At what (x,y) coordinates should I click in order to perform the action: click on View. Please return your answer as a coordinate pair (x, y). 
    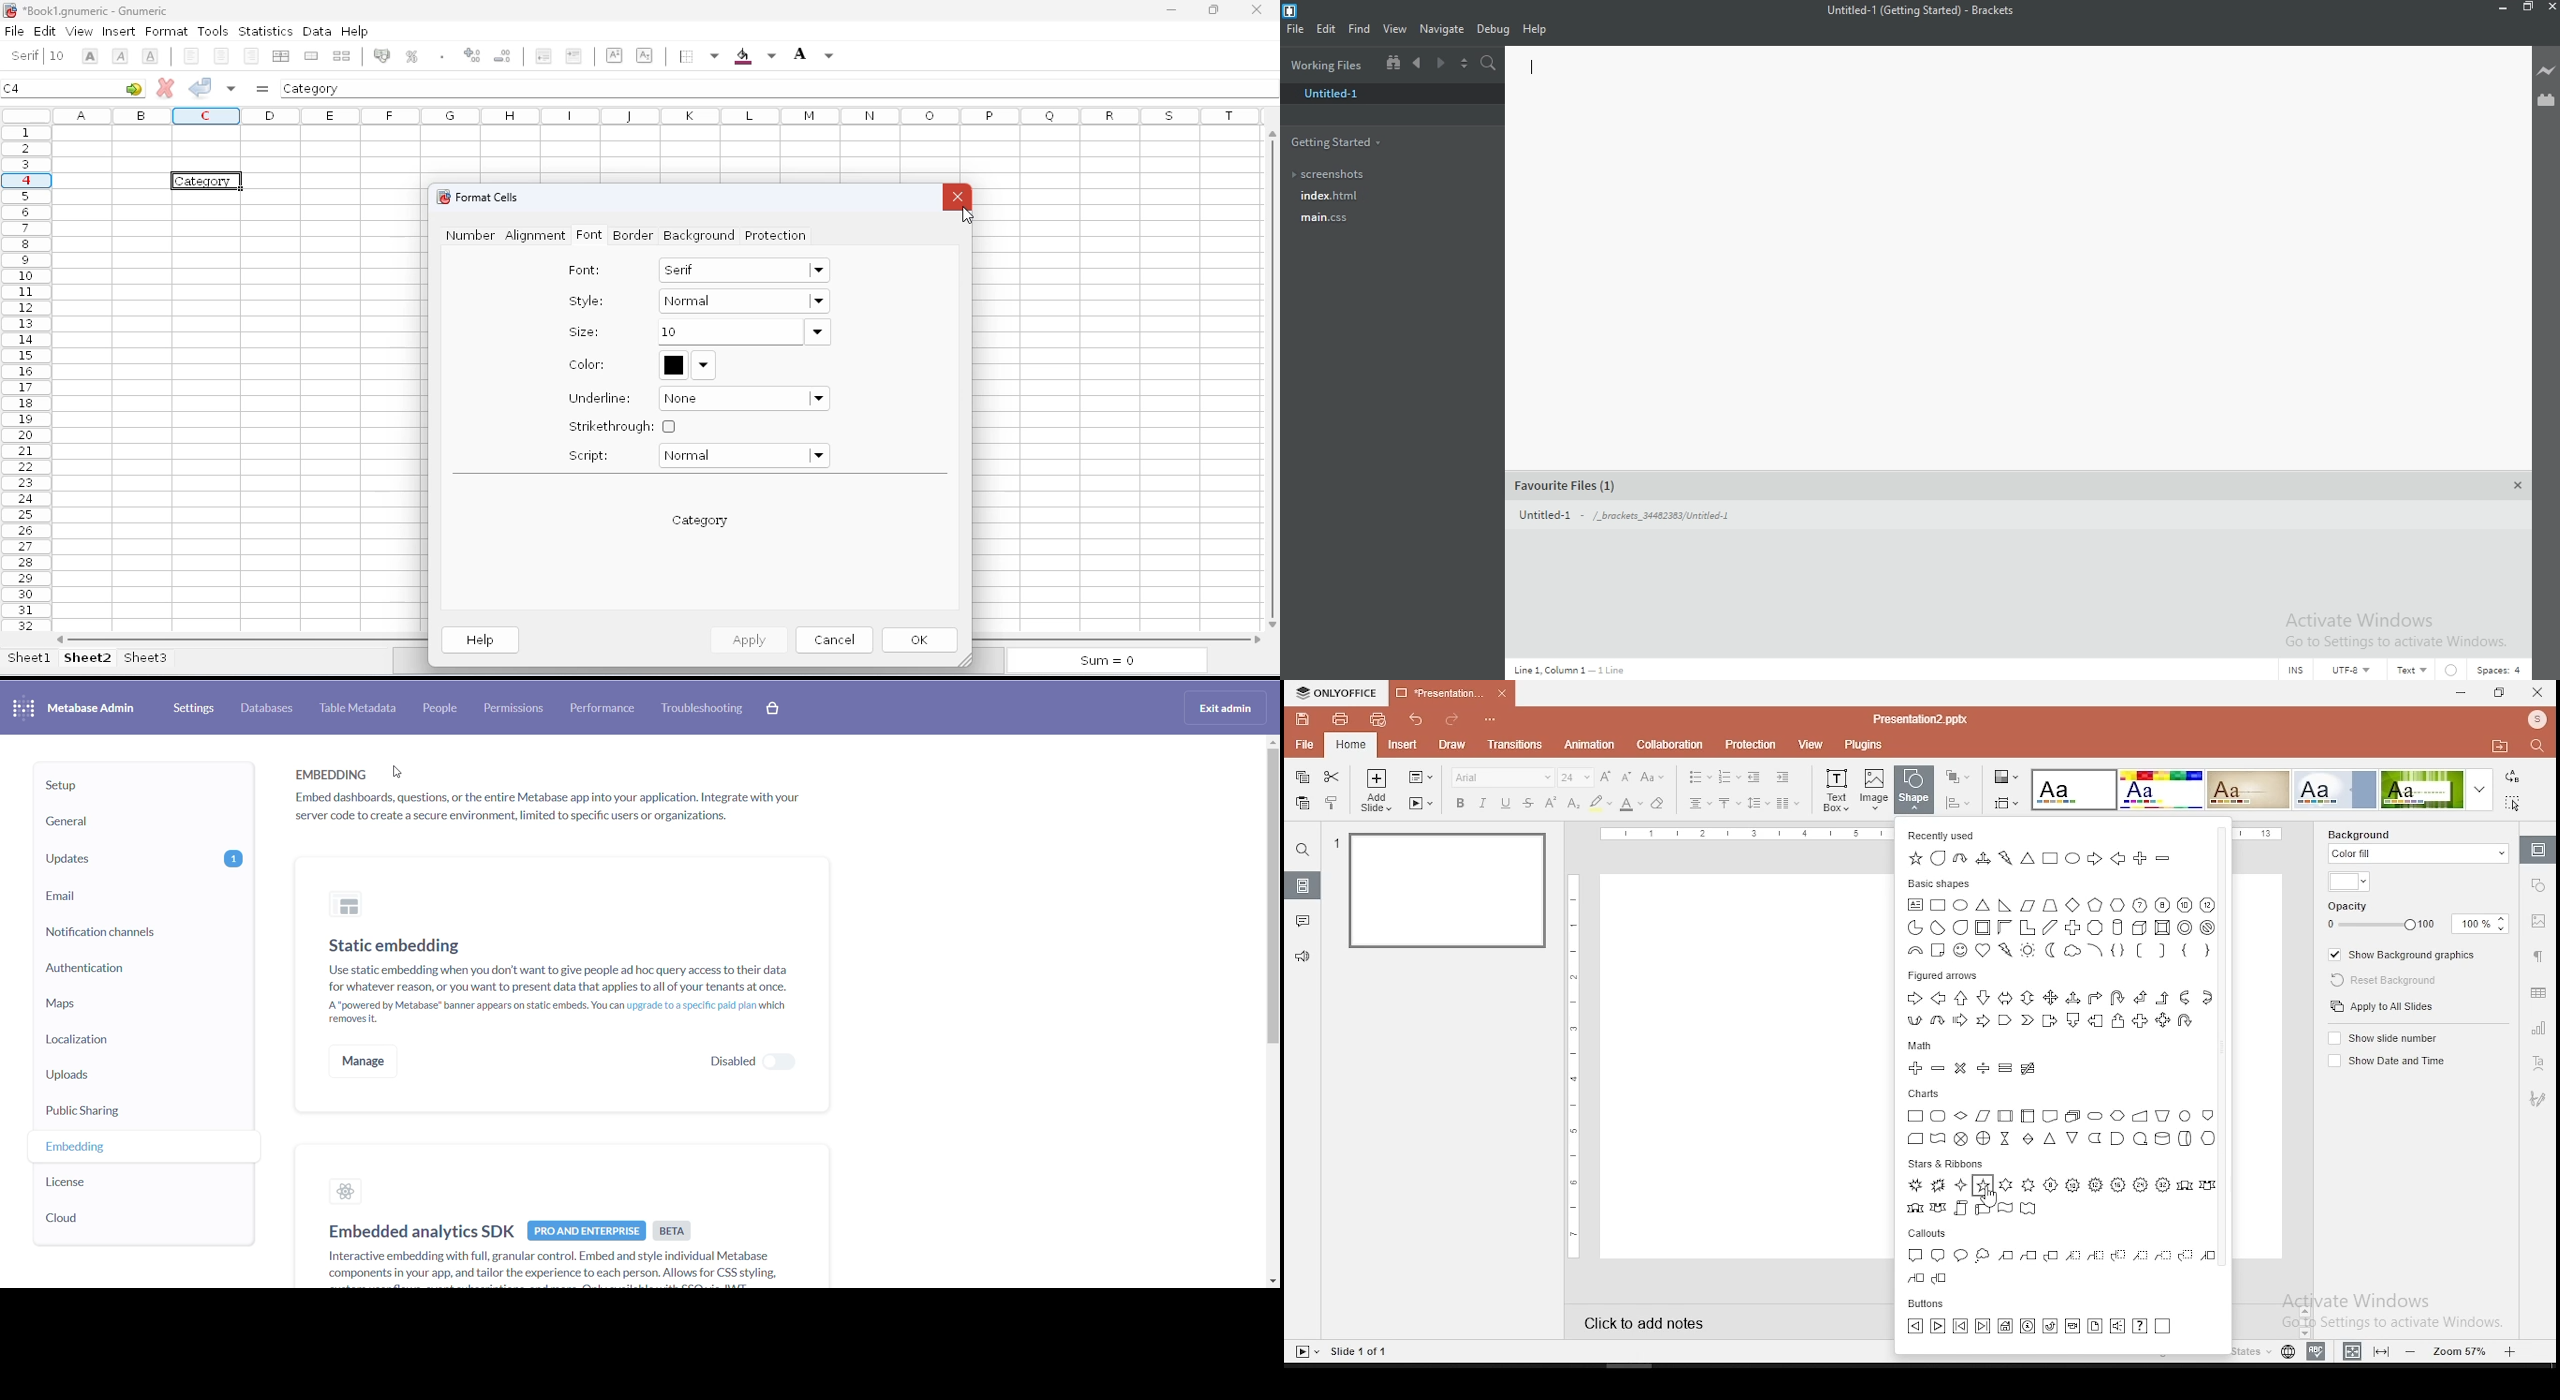
    Looking at the image, I should click on (1396, 30).